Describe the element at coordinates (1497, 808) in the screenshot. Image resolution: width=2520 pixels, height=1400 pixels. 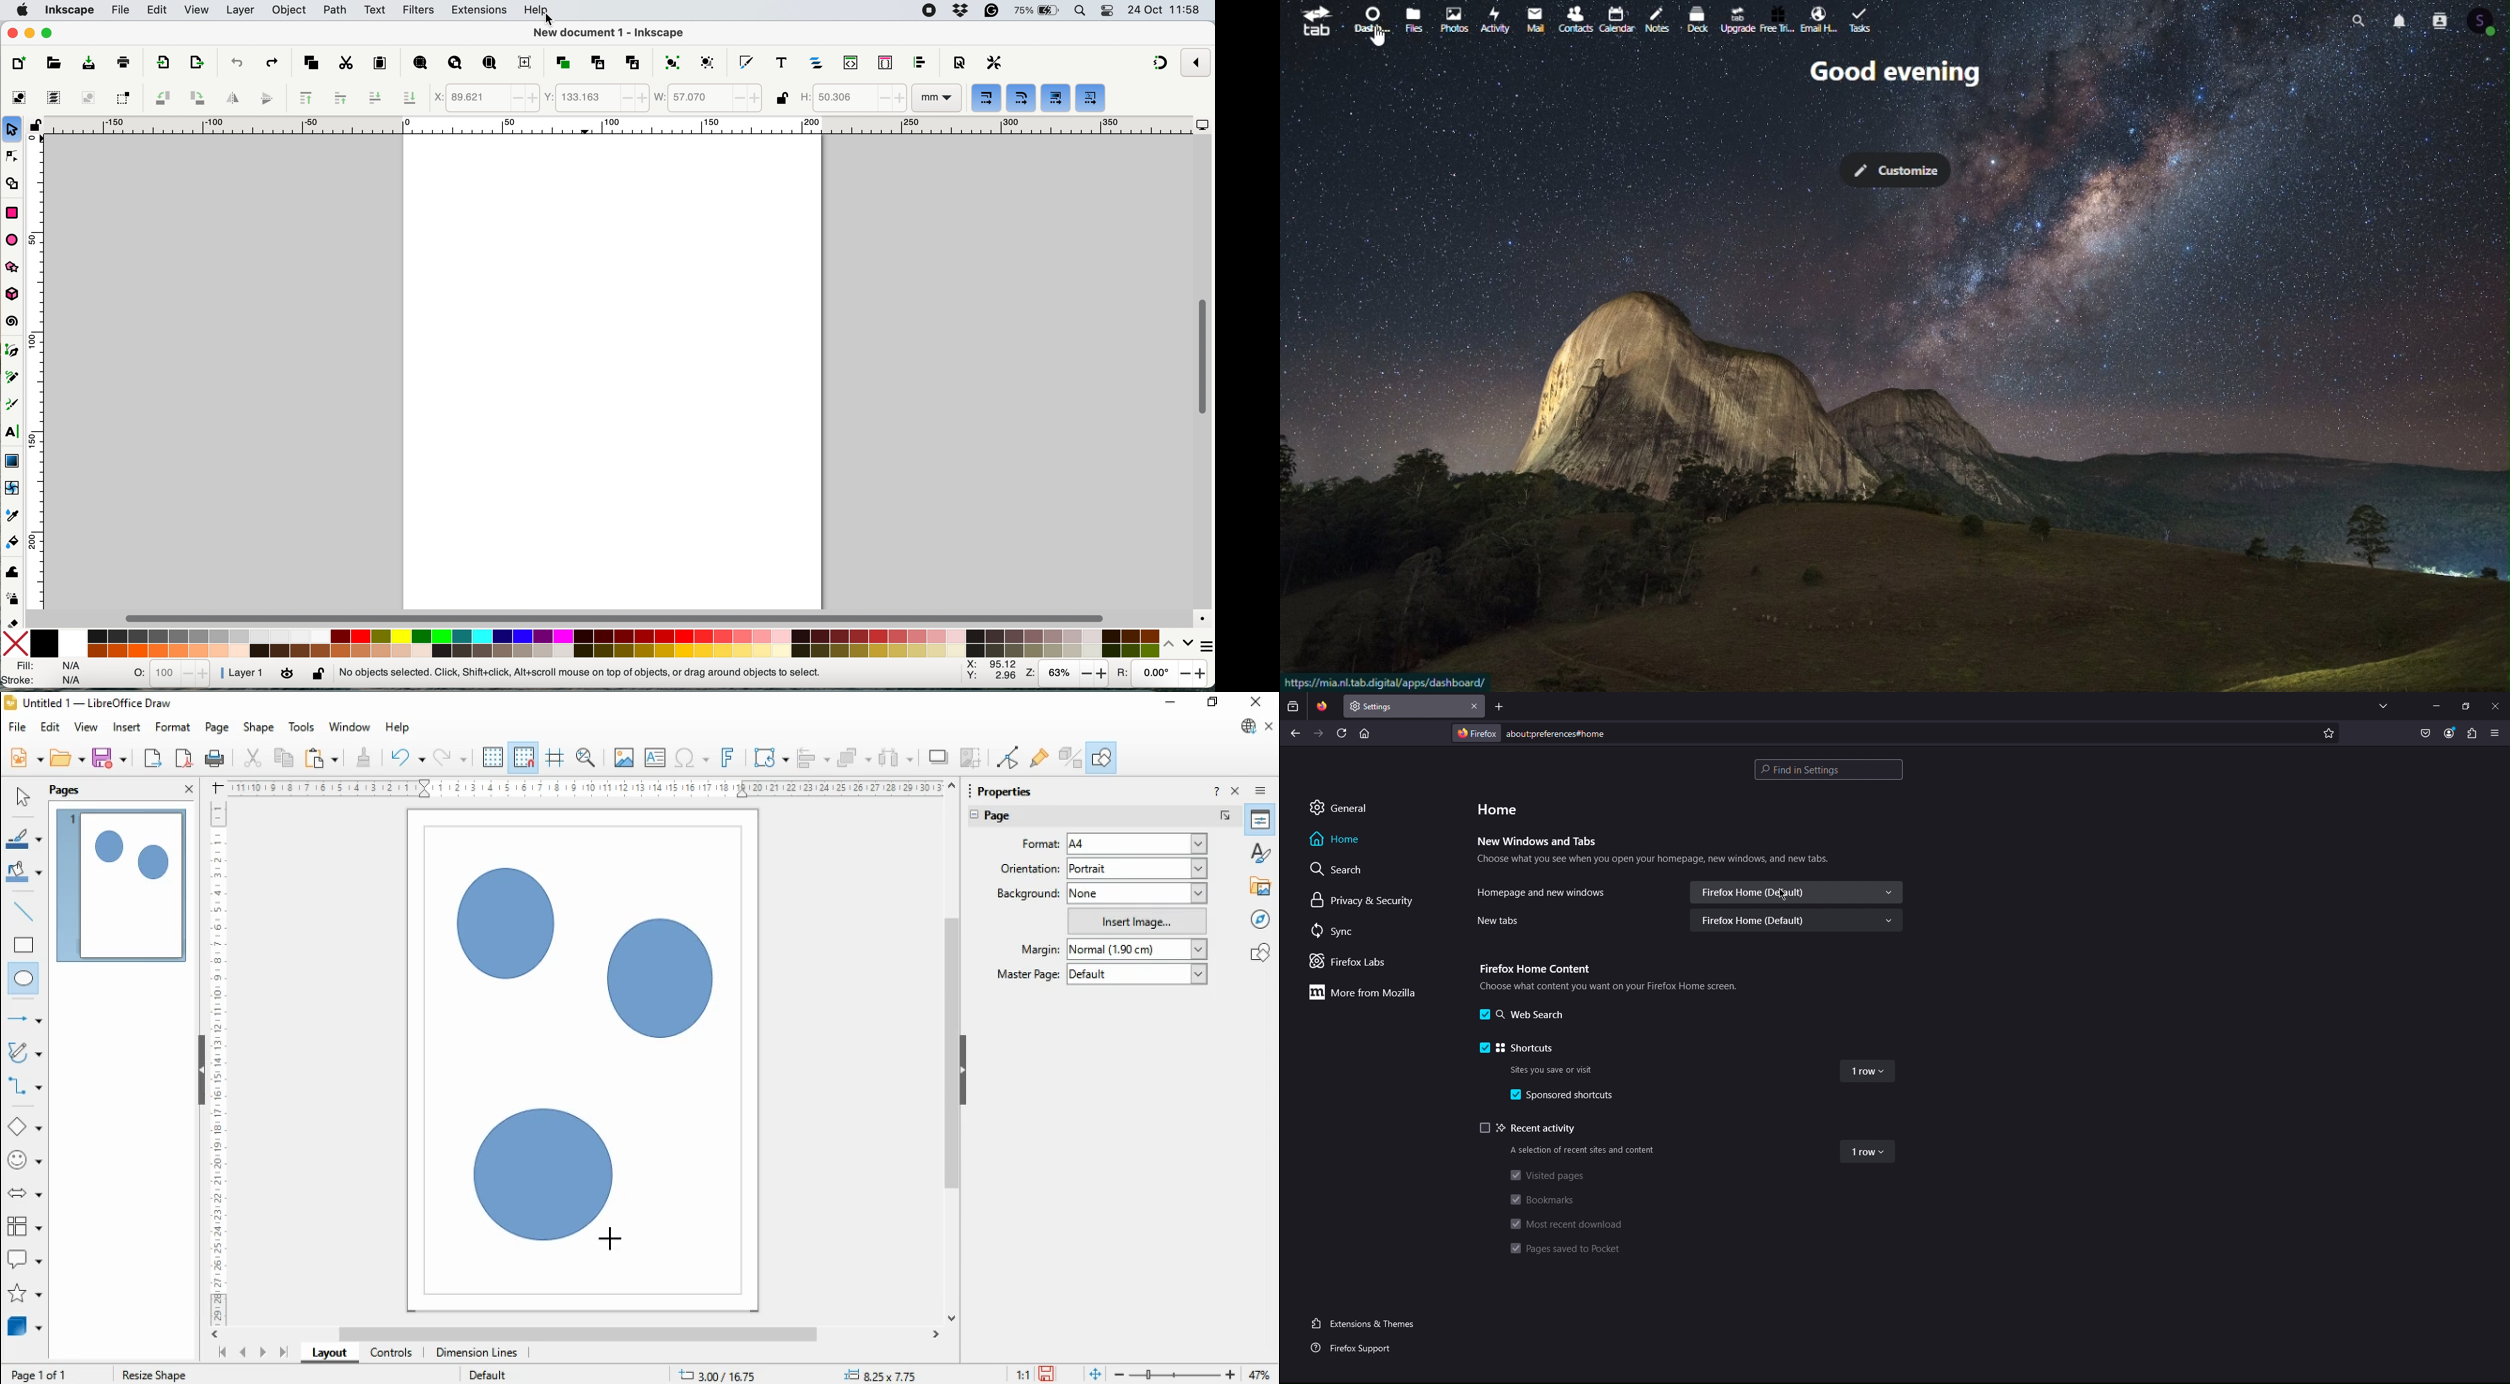
I see `Home` at that location.